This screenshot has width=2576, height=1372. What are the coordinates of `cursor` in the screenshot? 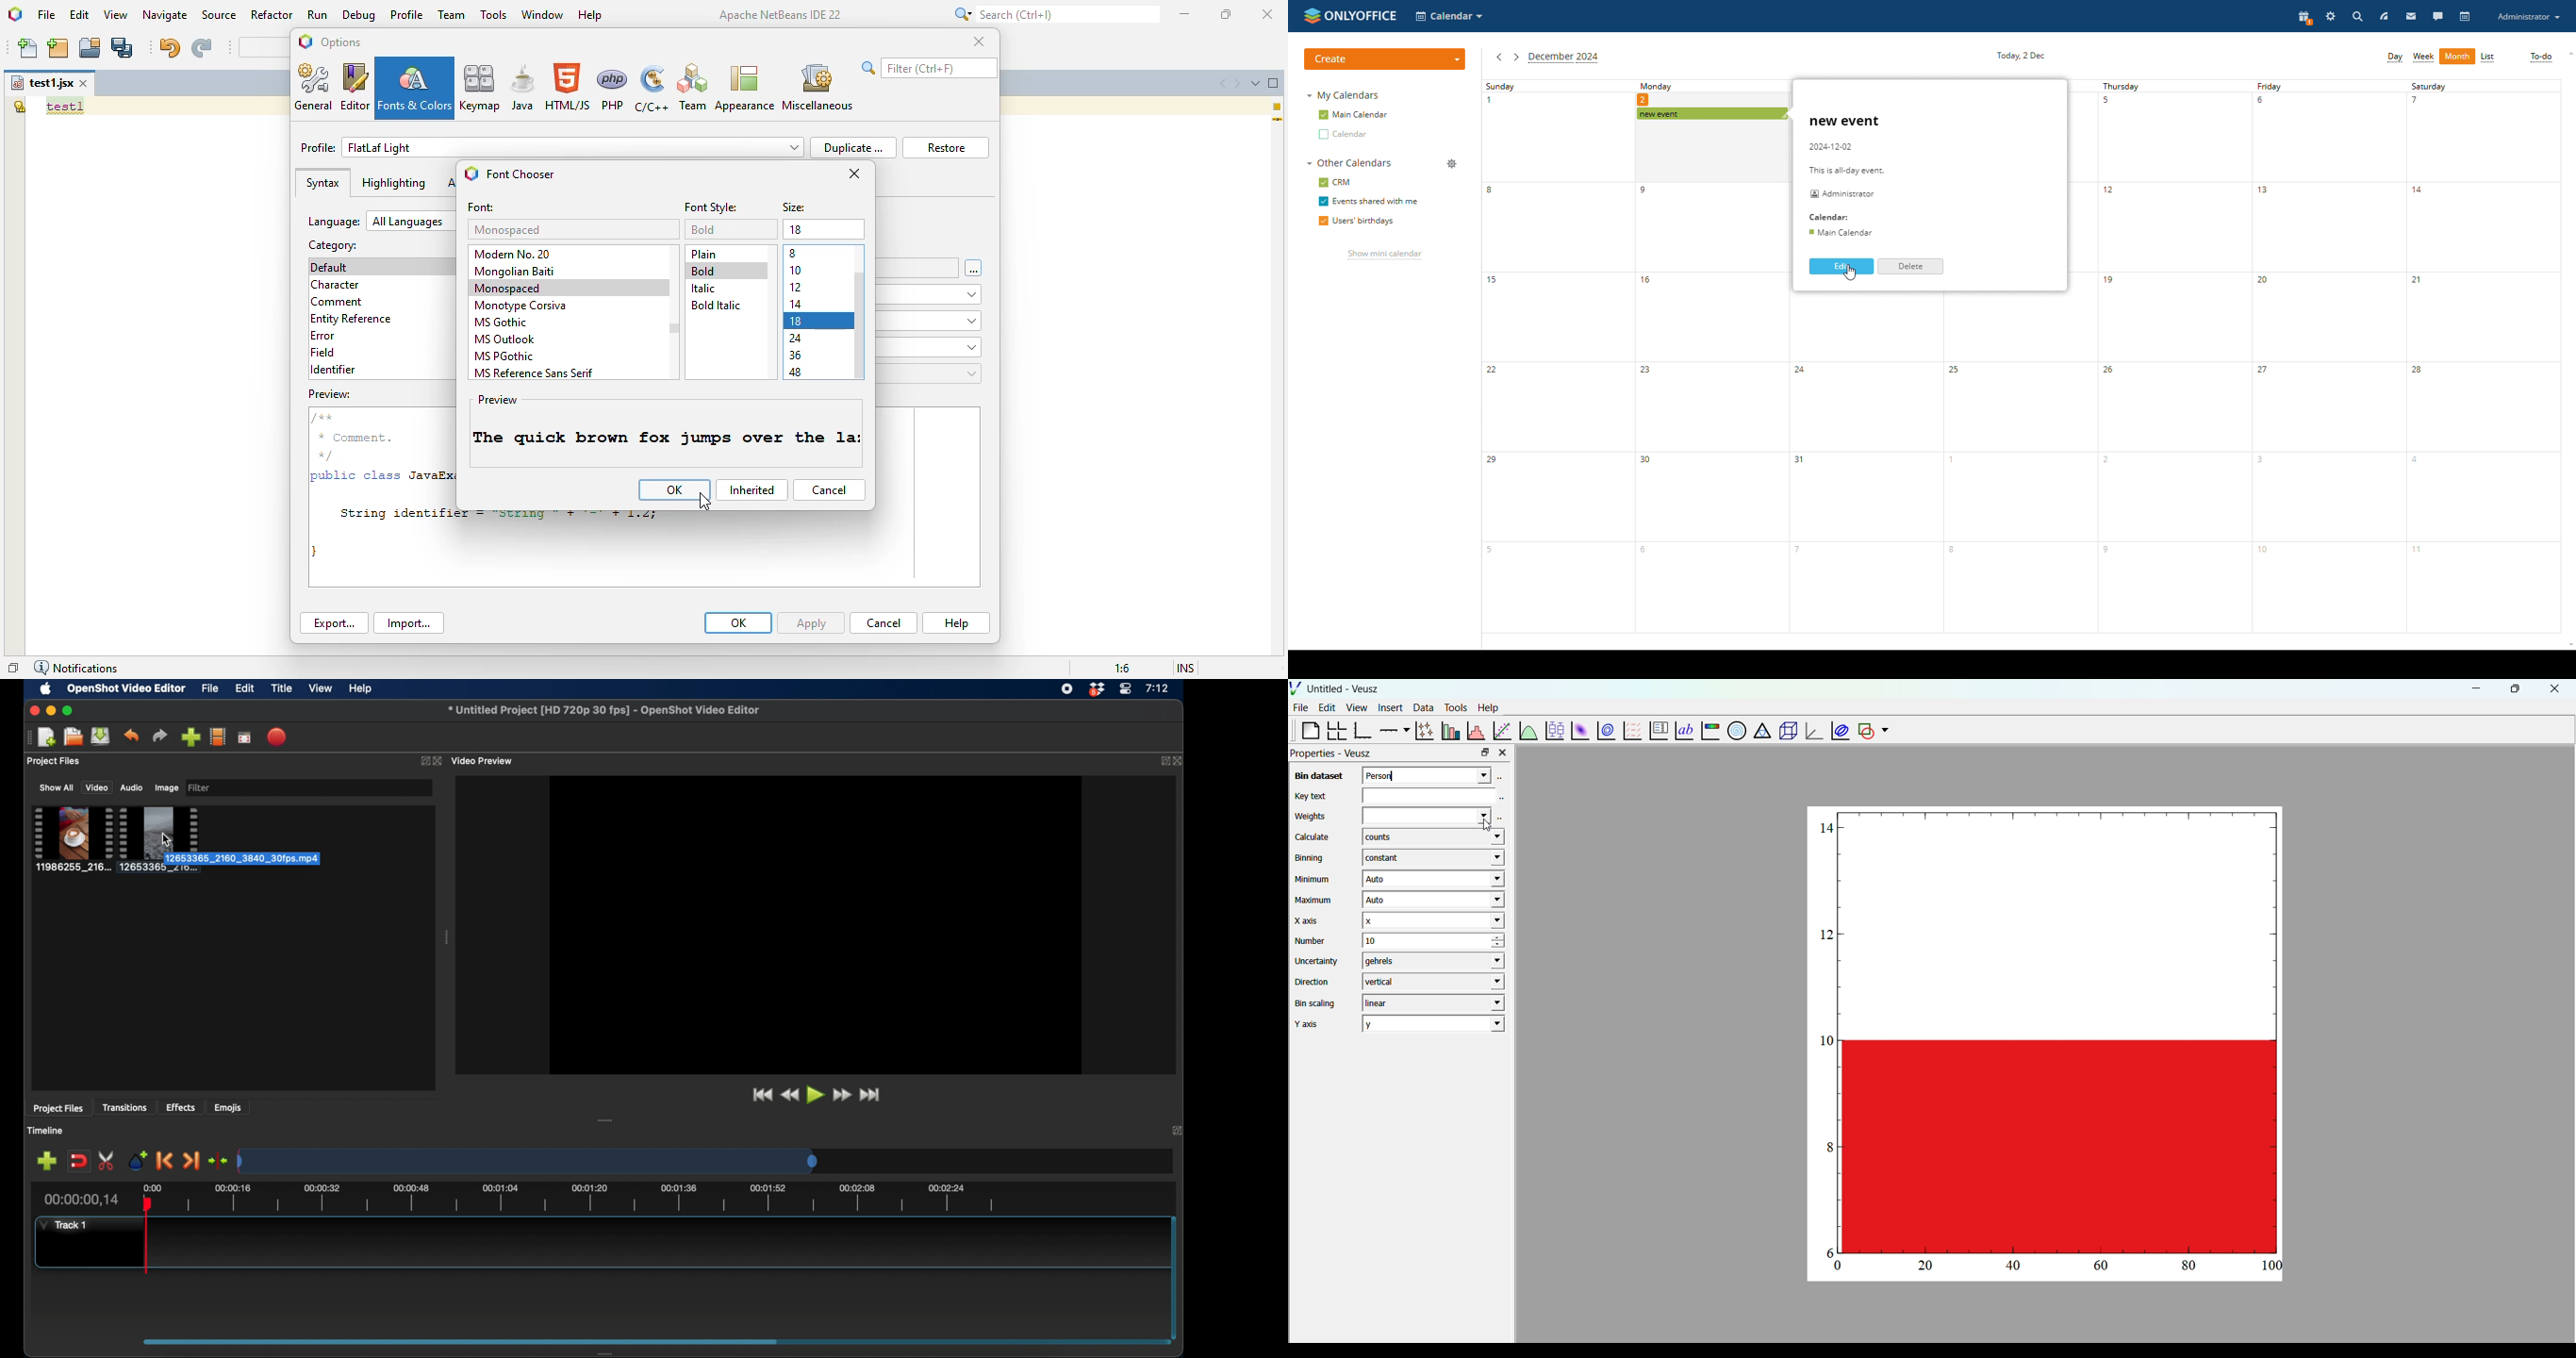 It's located at (1496, 827).